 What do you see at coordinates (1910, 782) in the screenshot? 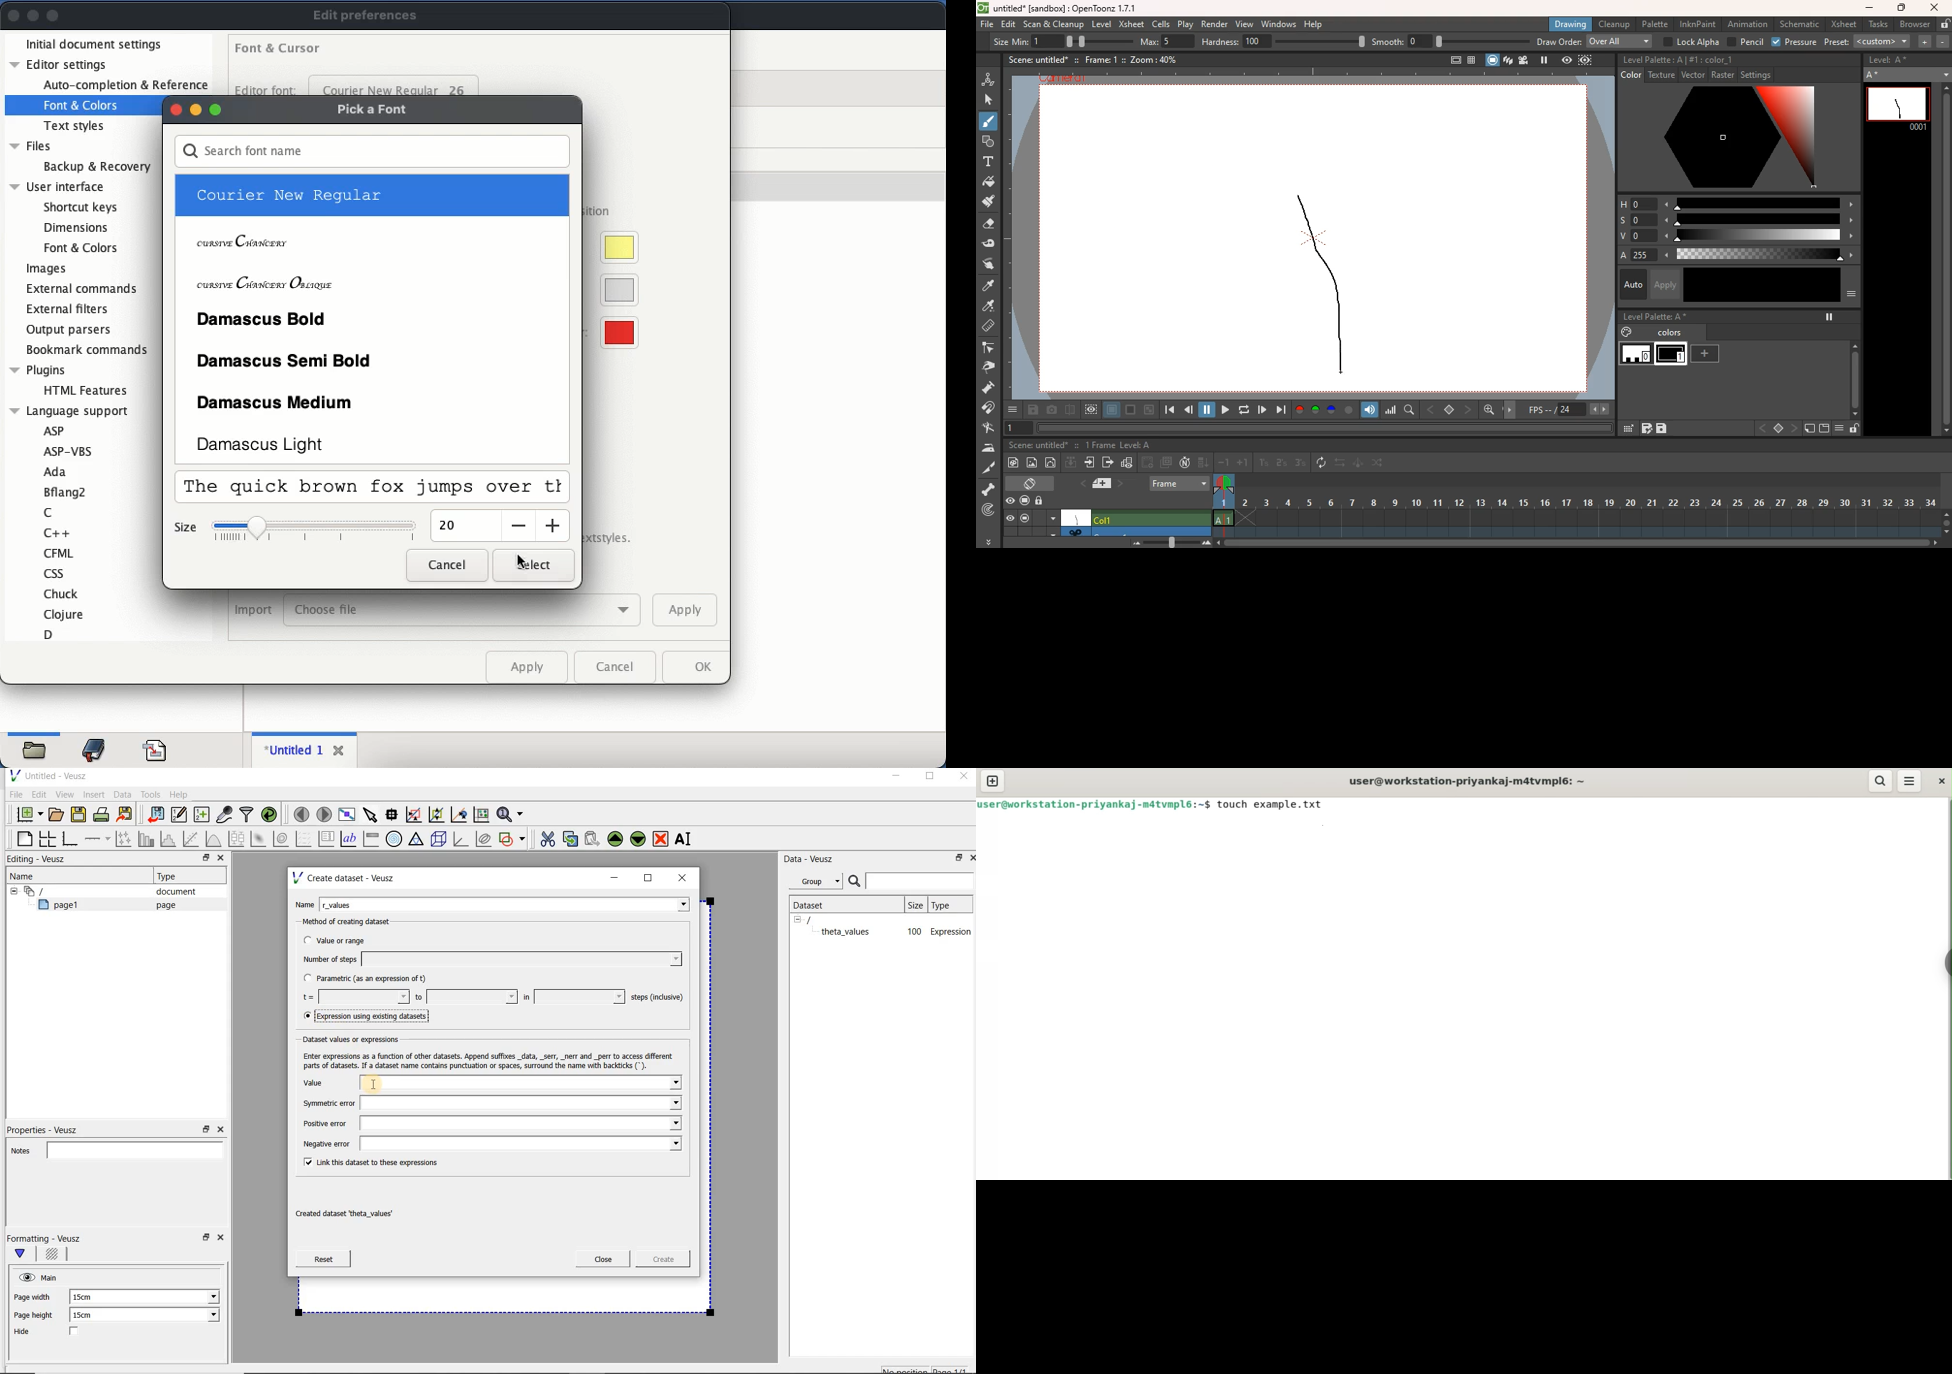
I see `menu` at bounding box center [1910, 782].